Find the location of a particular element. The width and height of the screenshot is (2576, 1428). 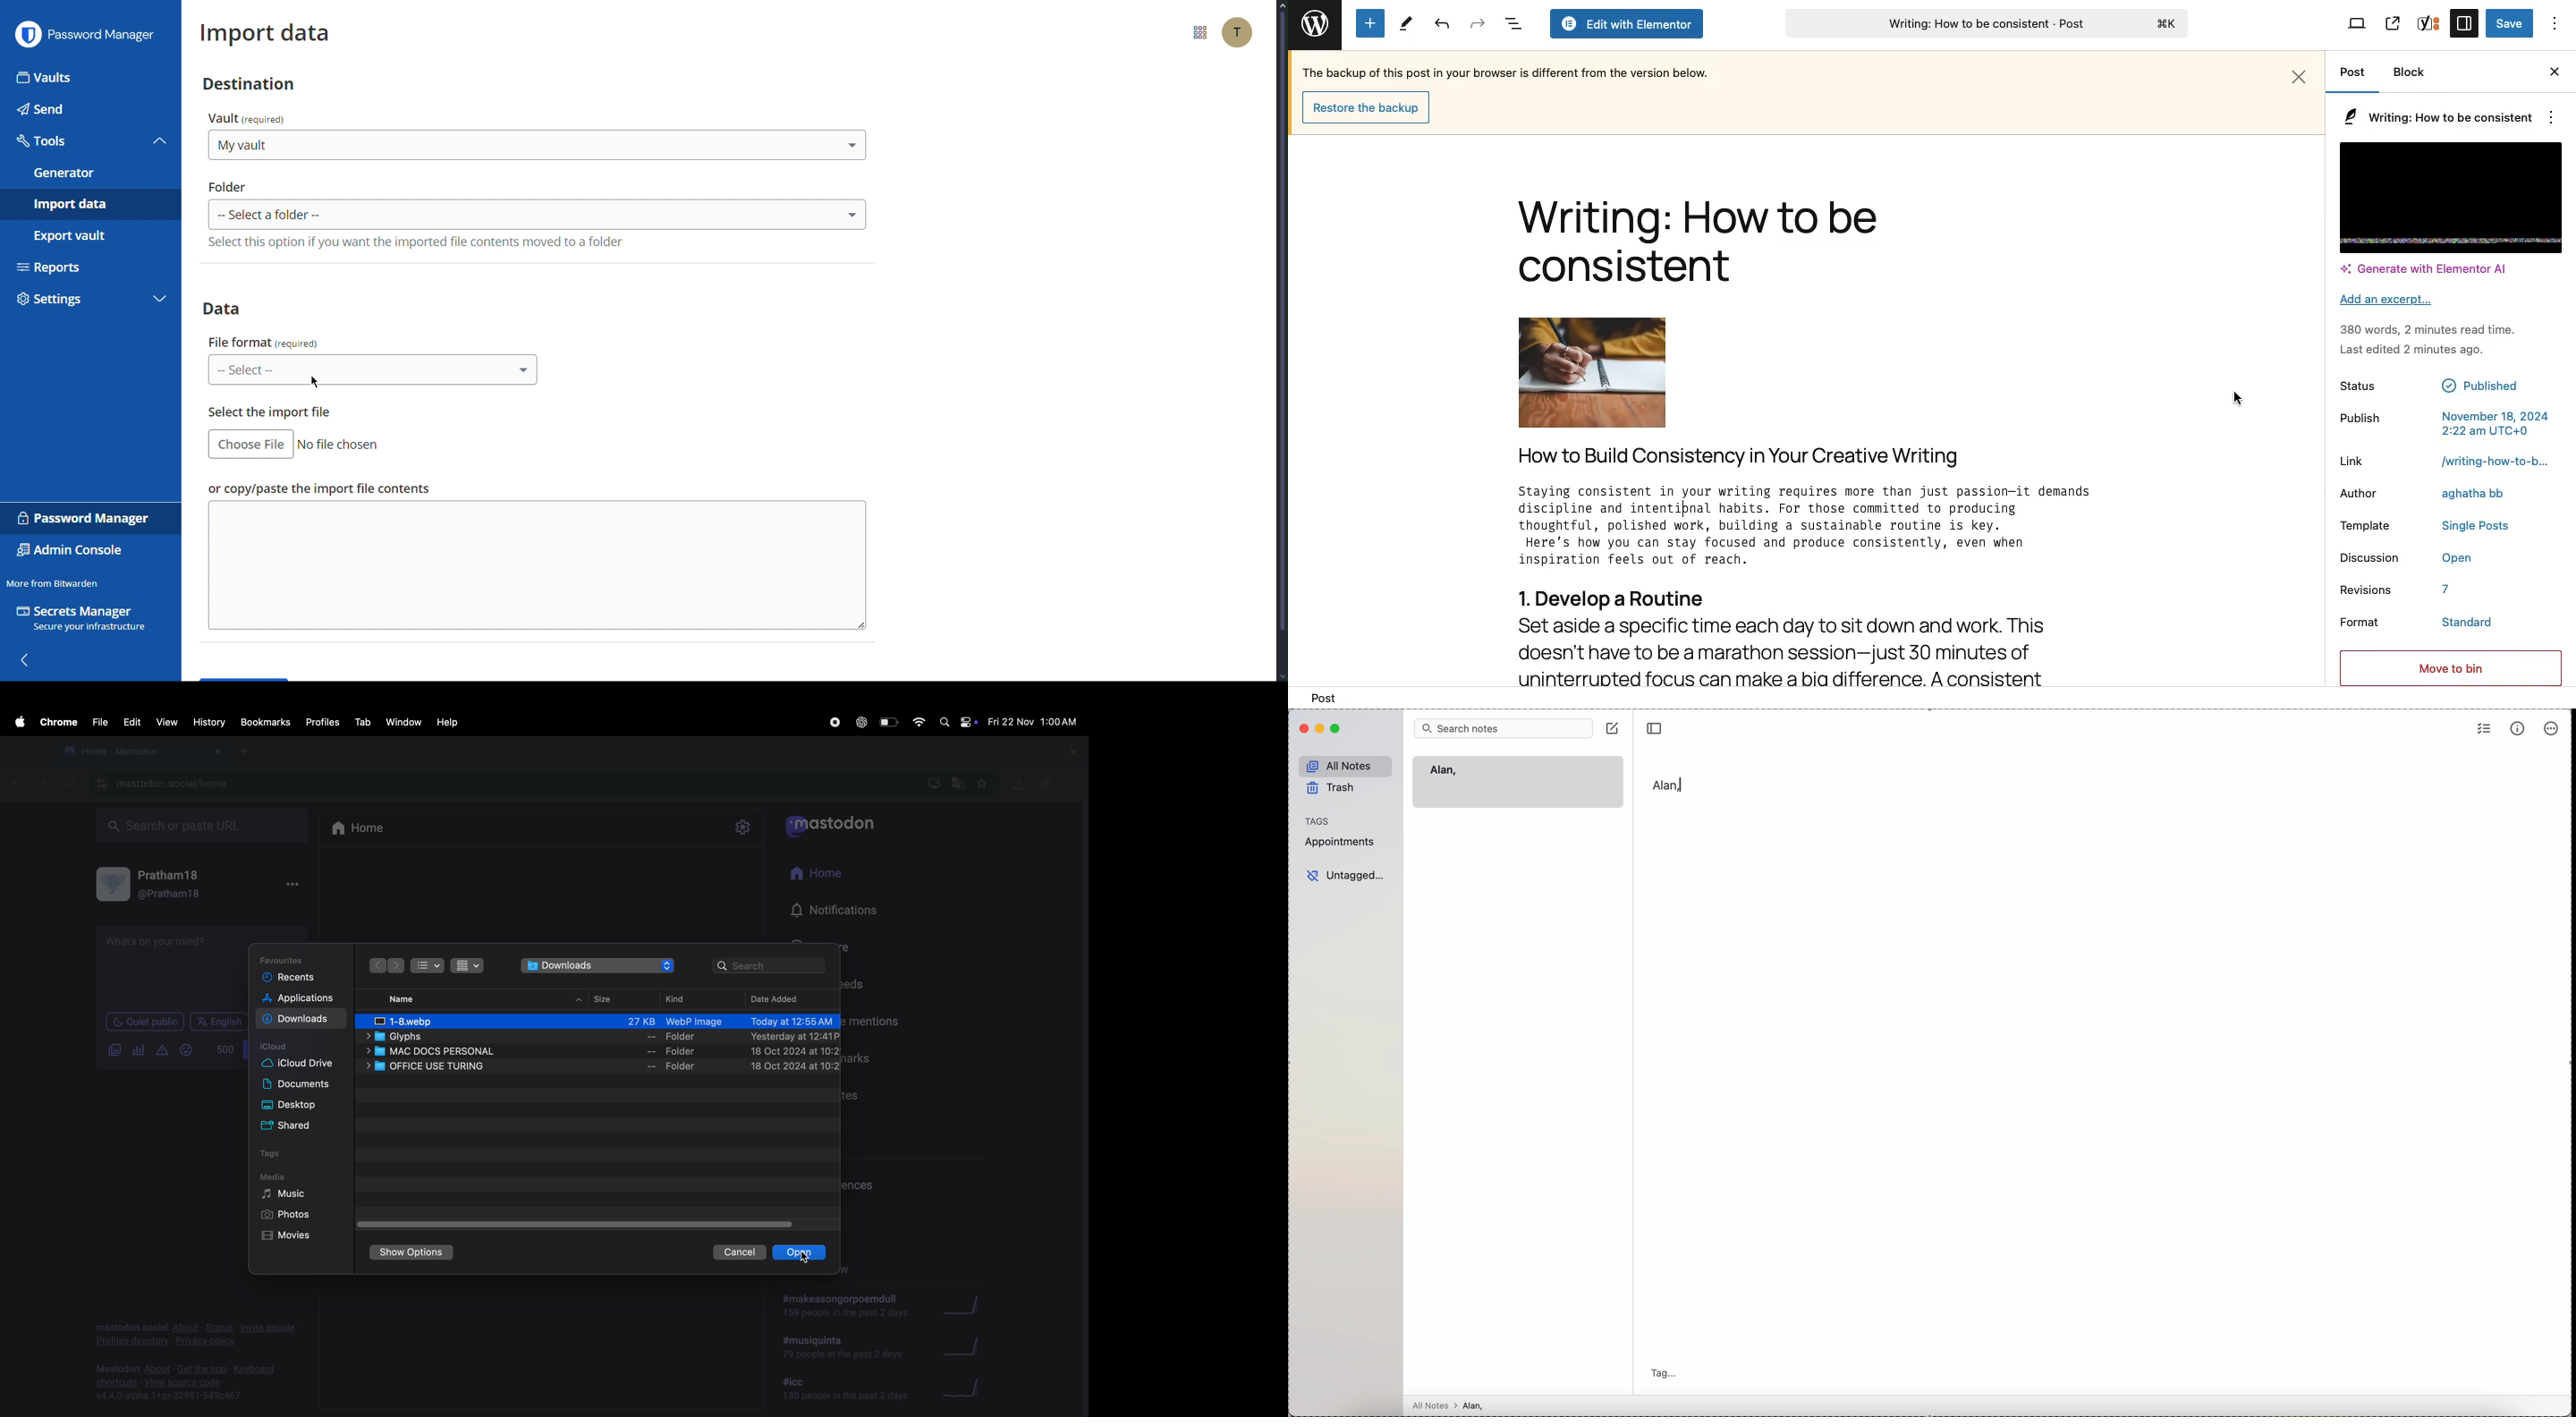

toggle sidebar is located at coordinates (1656, 726).